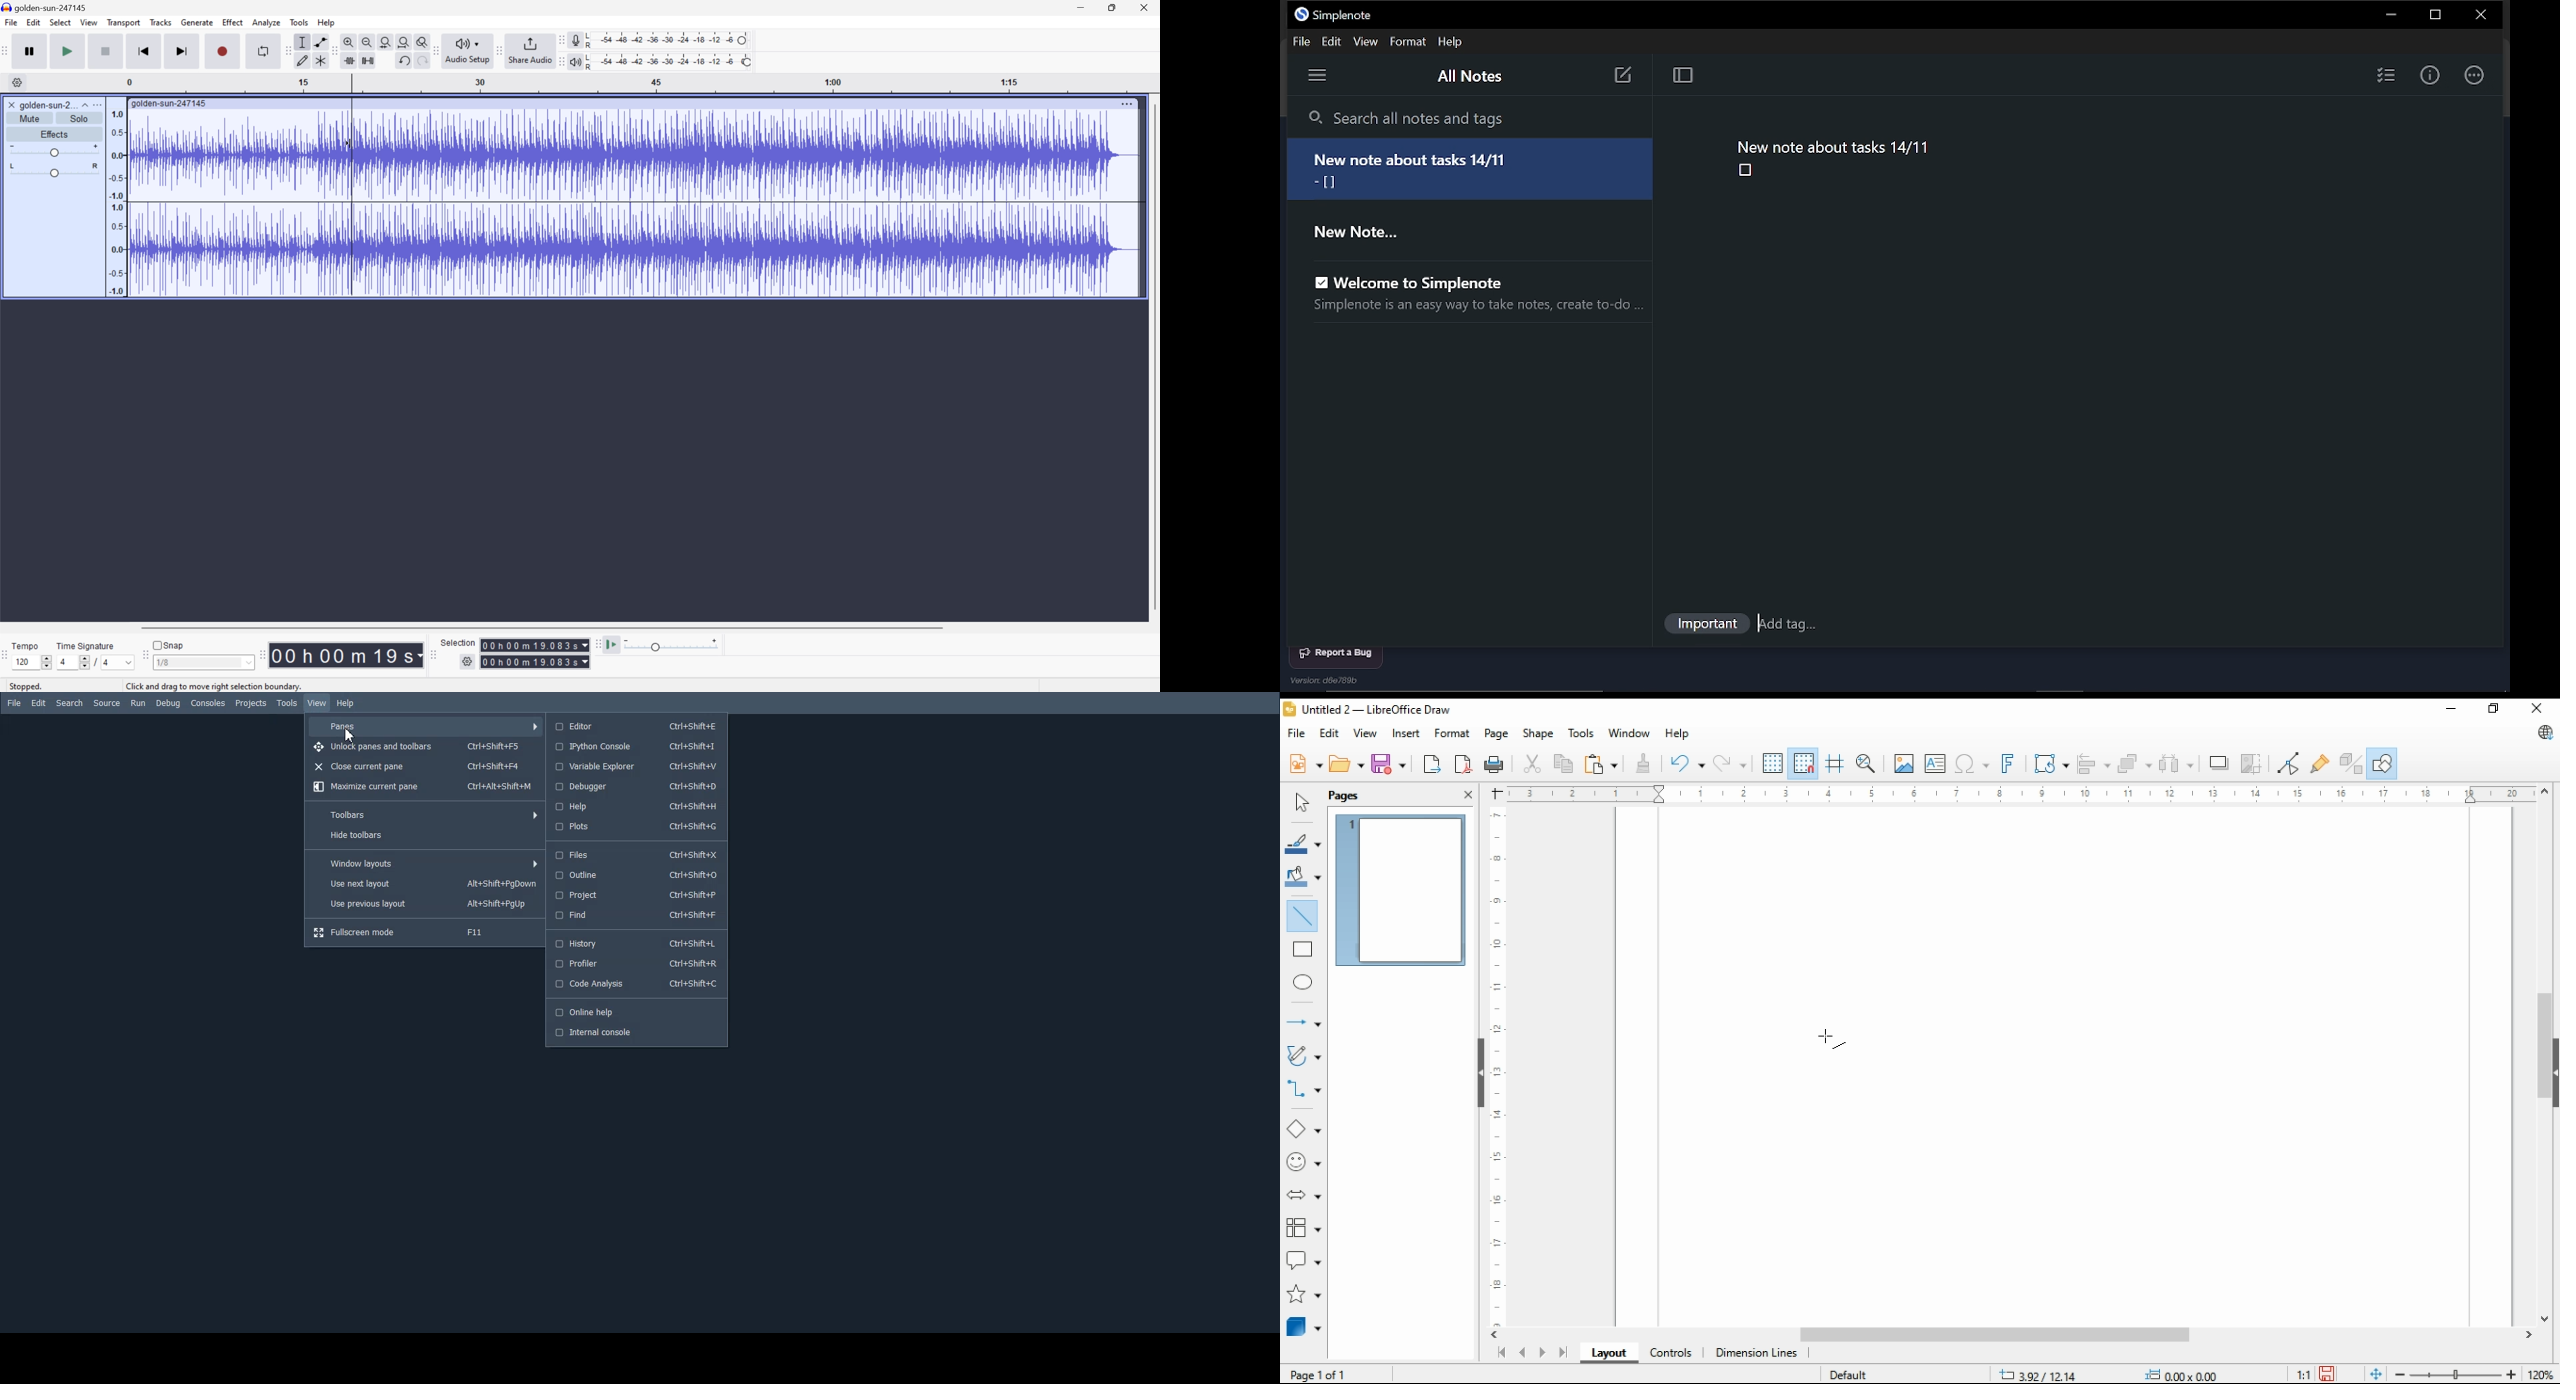 Image resolution: width=2576 pixels, height=1400 pixels. Describe the element at coordinates (528, 50) in the screenshot. I see `Share Audio` at that location.